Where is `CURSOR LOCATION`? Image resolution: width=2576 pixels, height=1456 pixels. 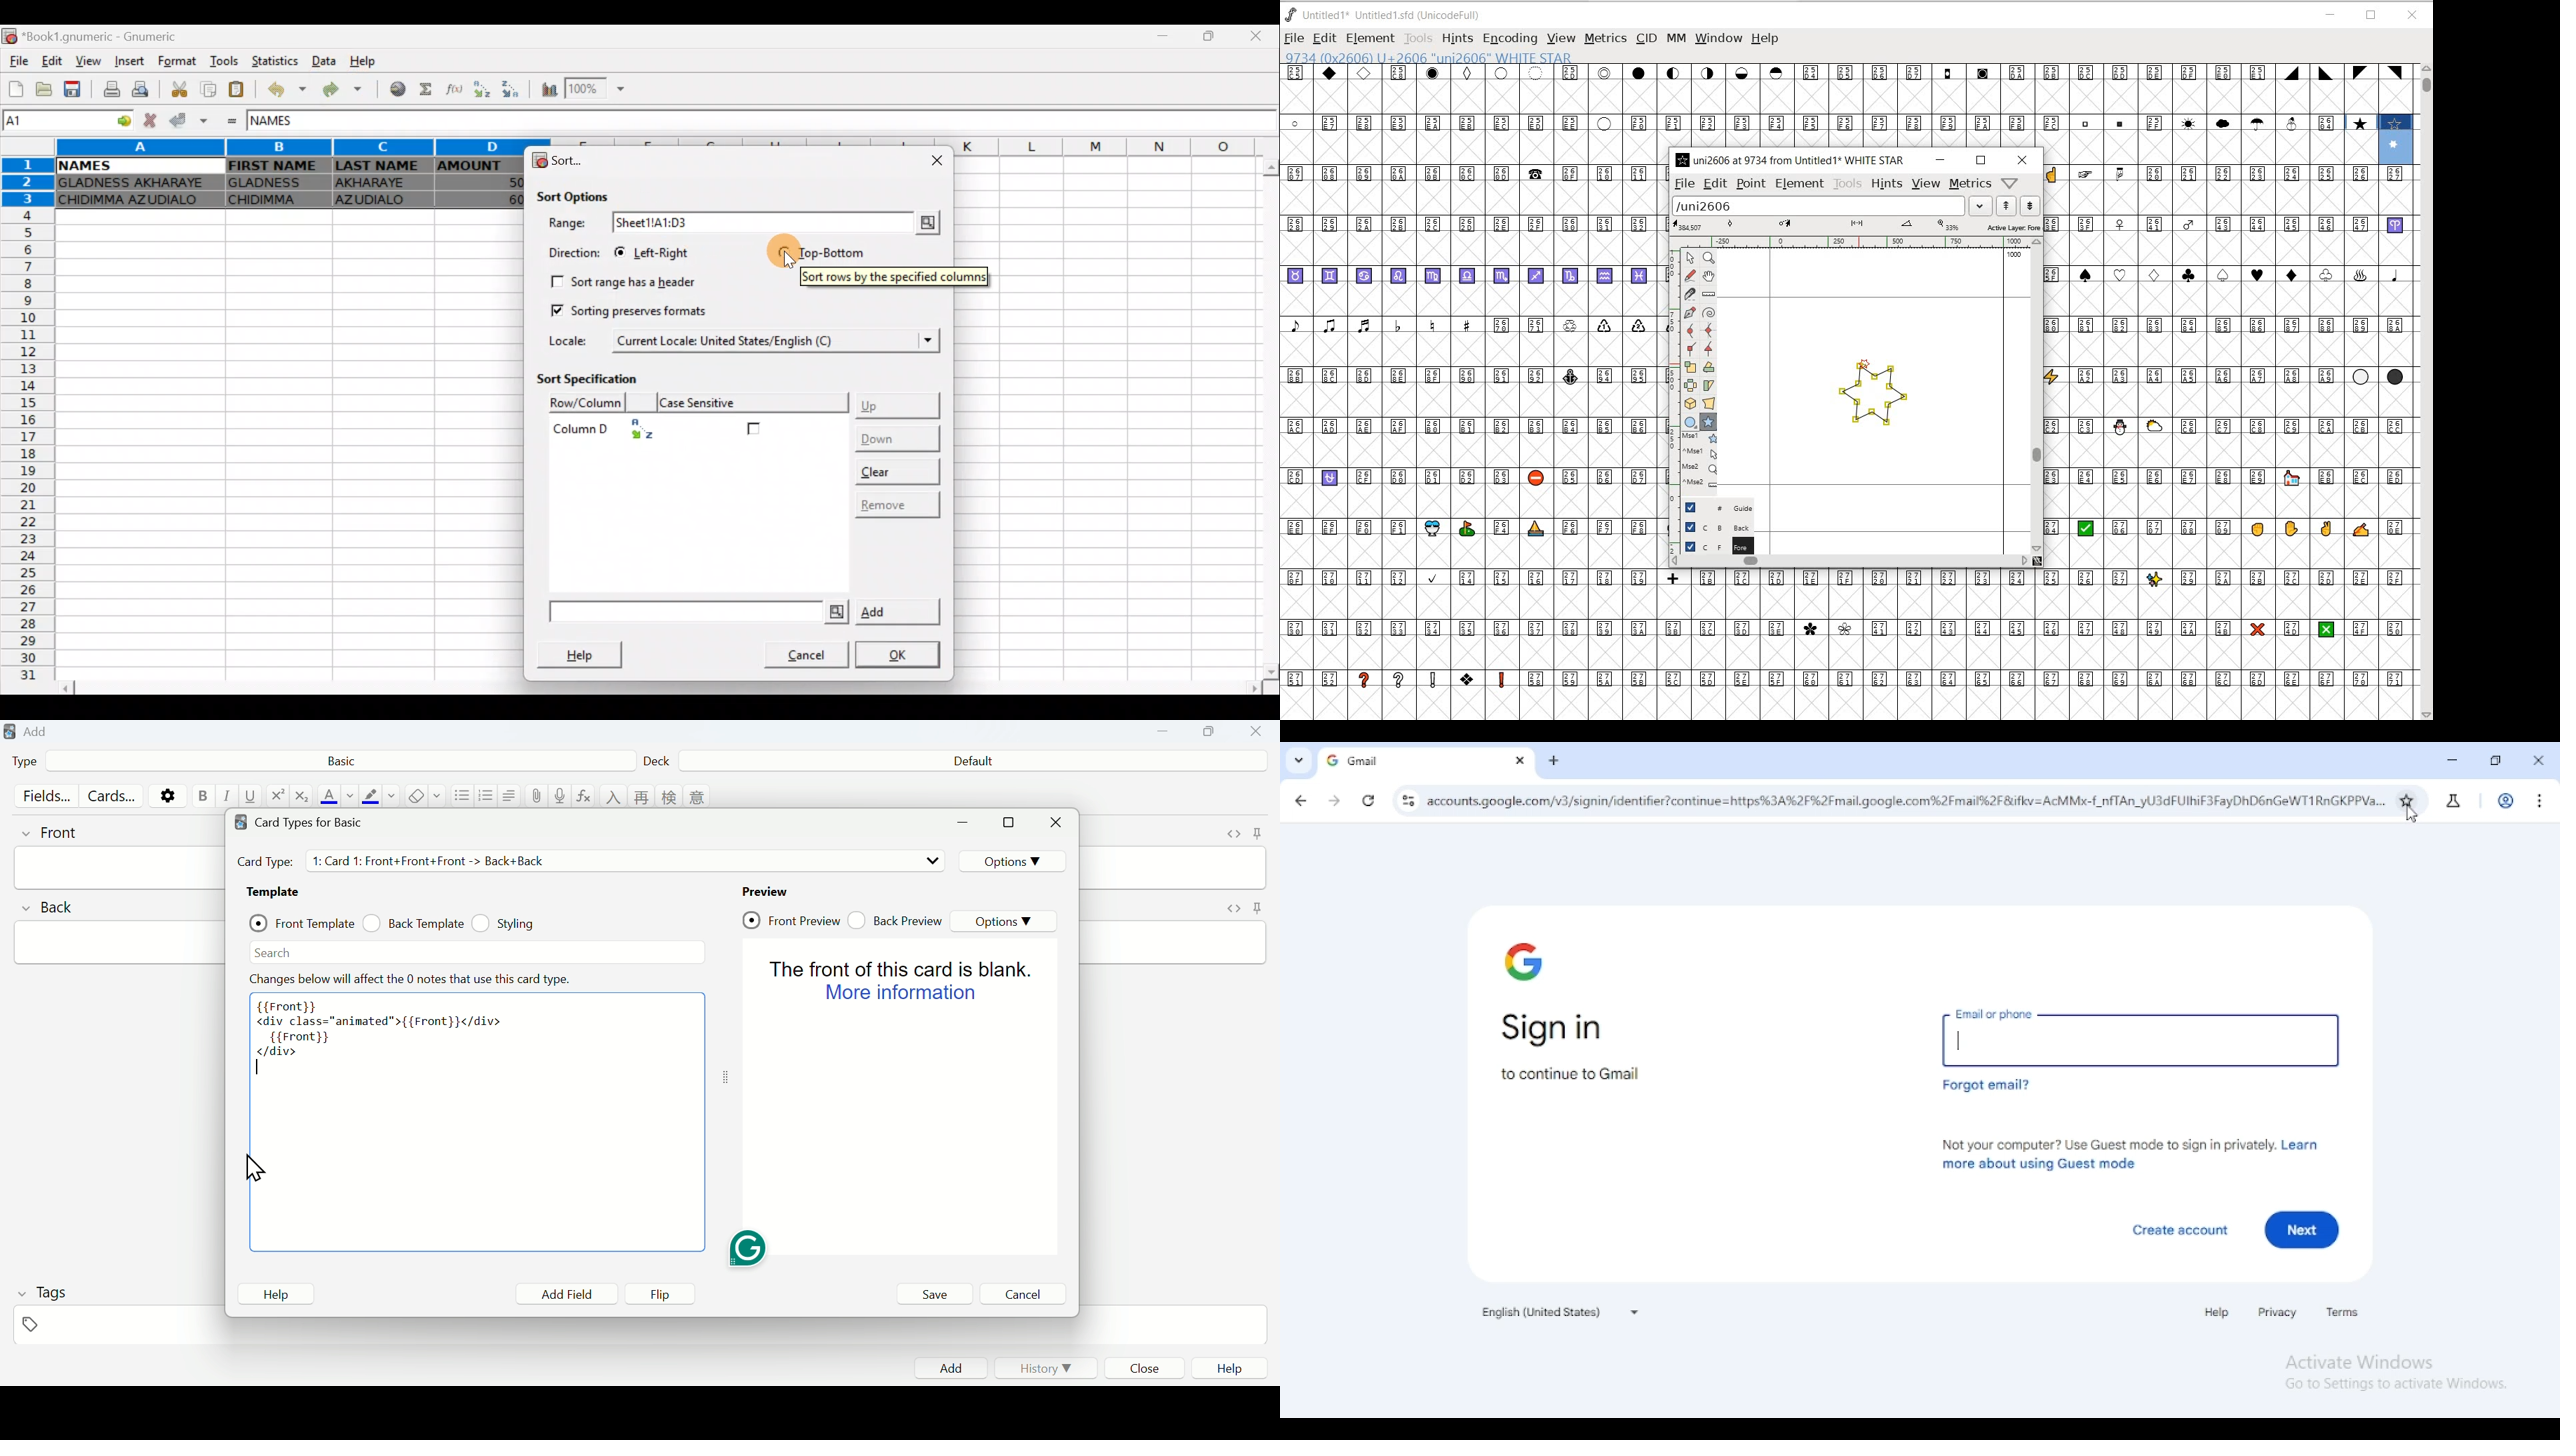 CURSOR LOCATION is located at coordinates (1862, 363).